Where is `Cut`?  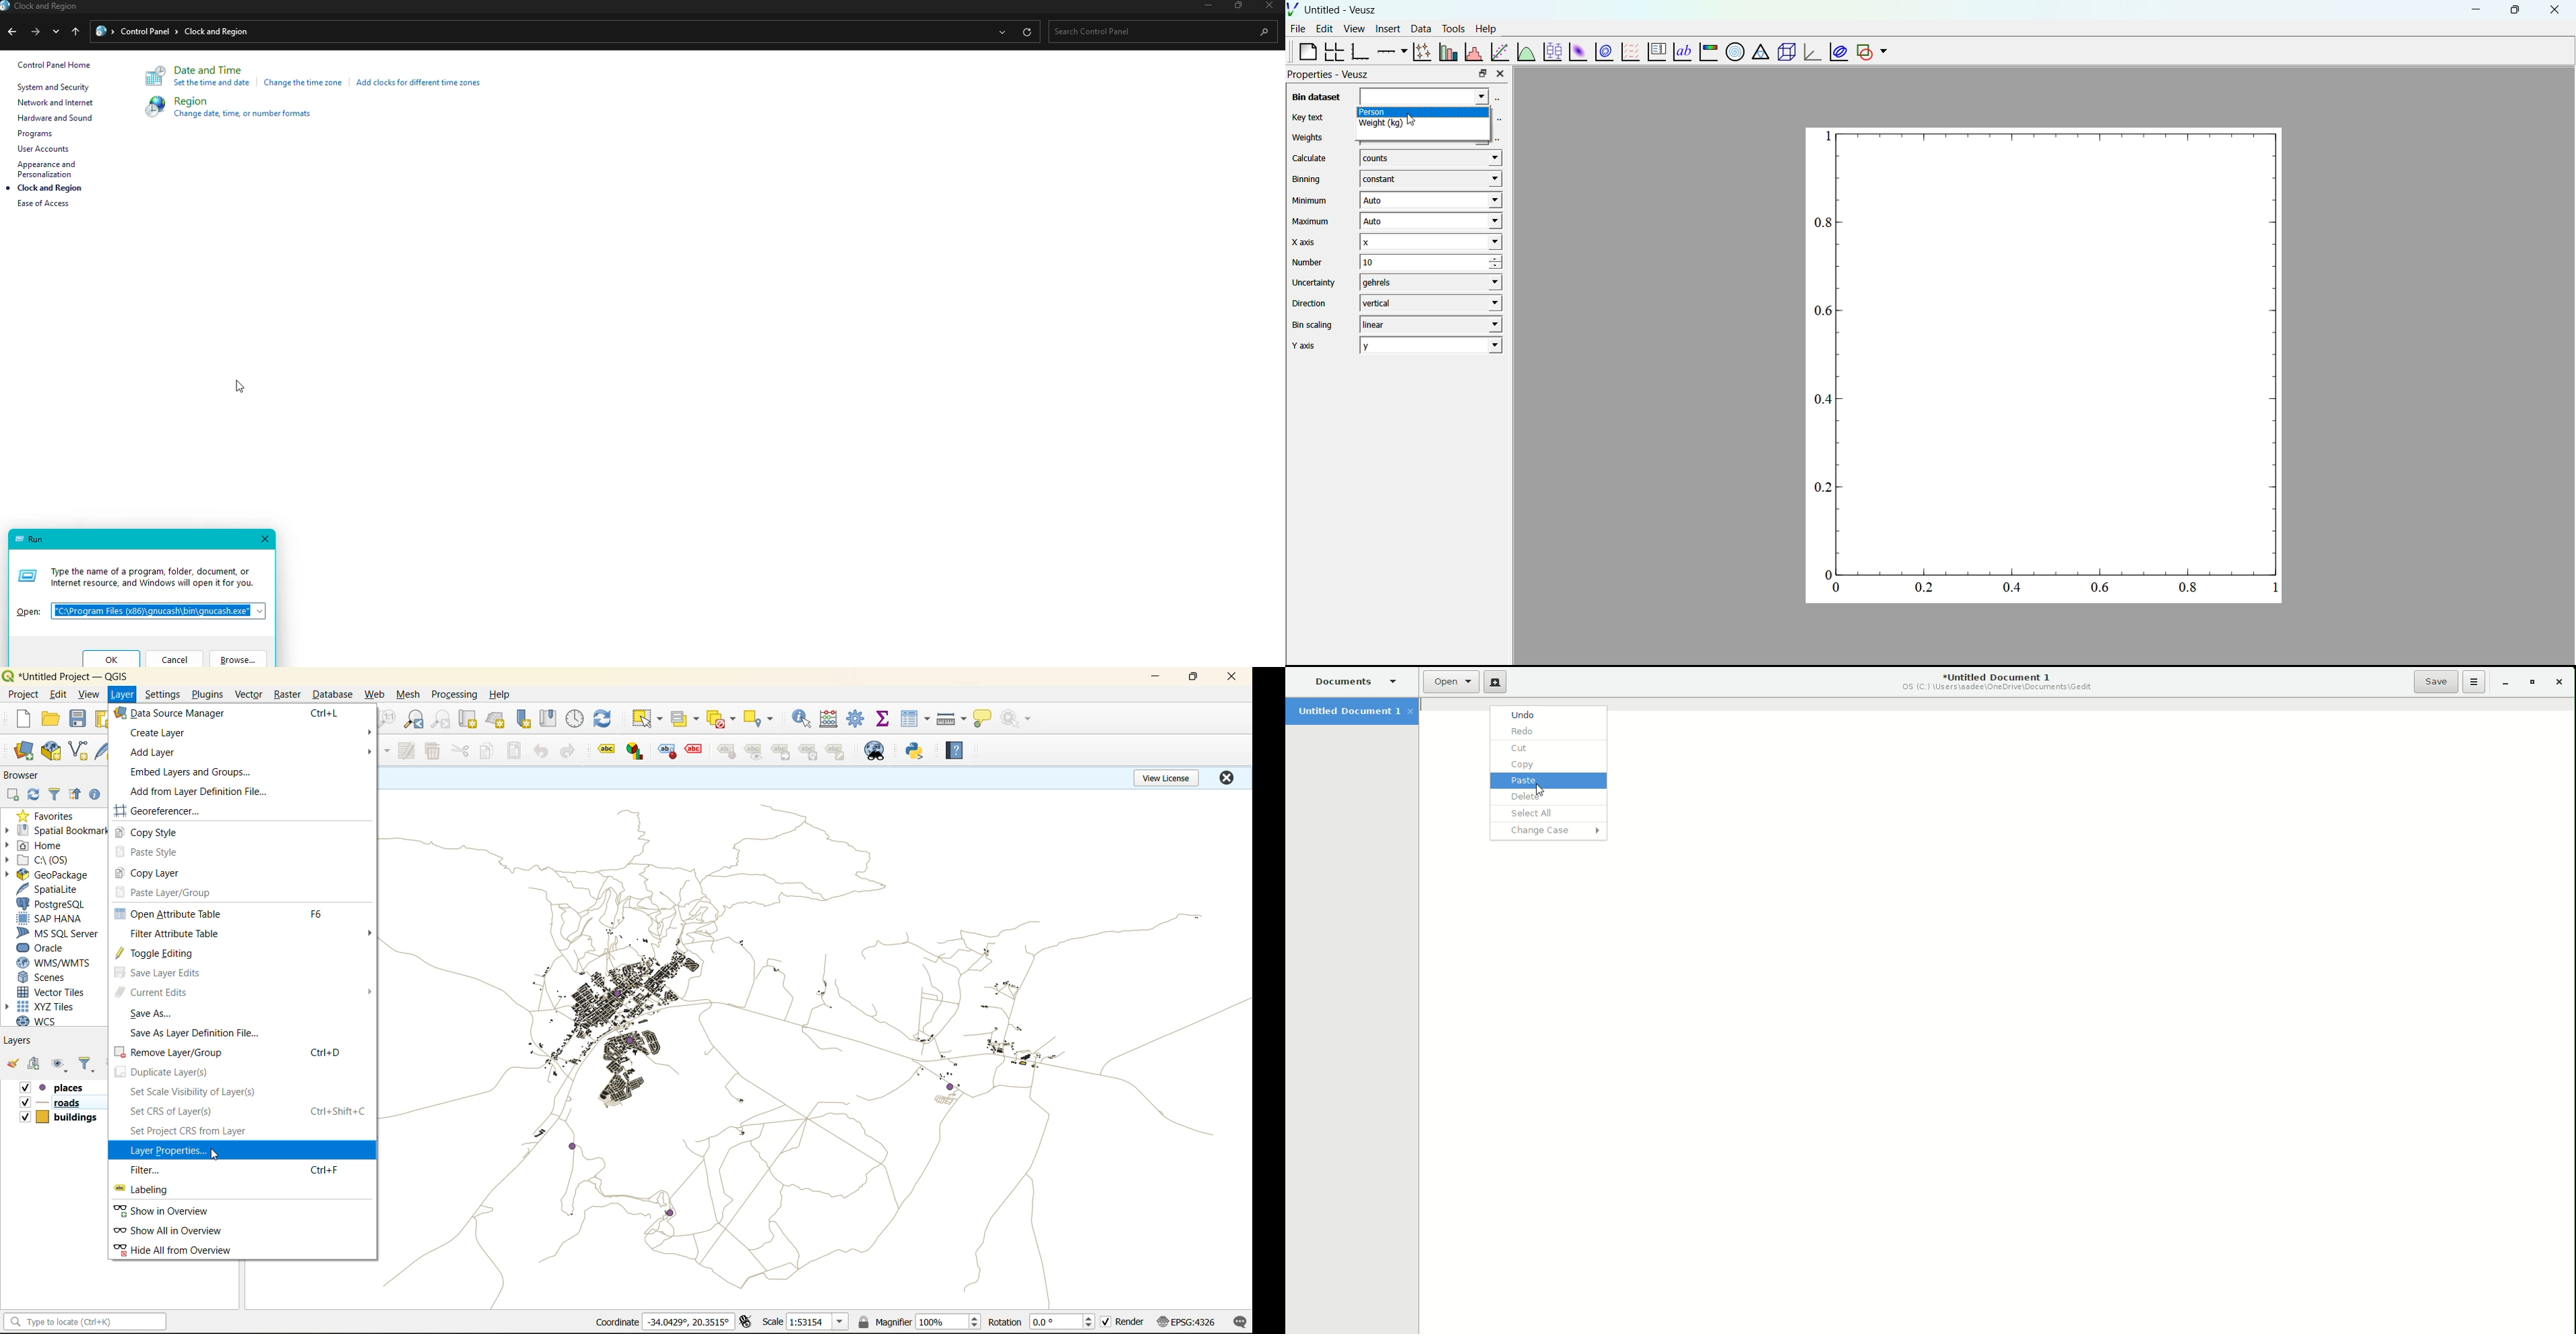
Cut is located at coordinates (1549, 748).